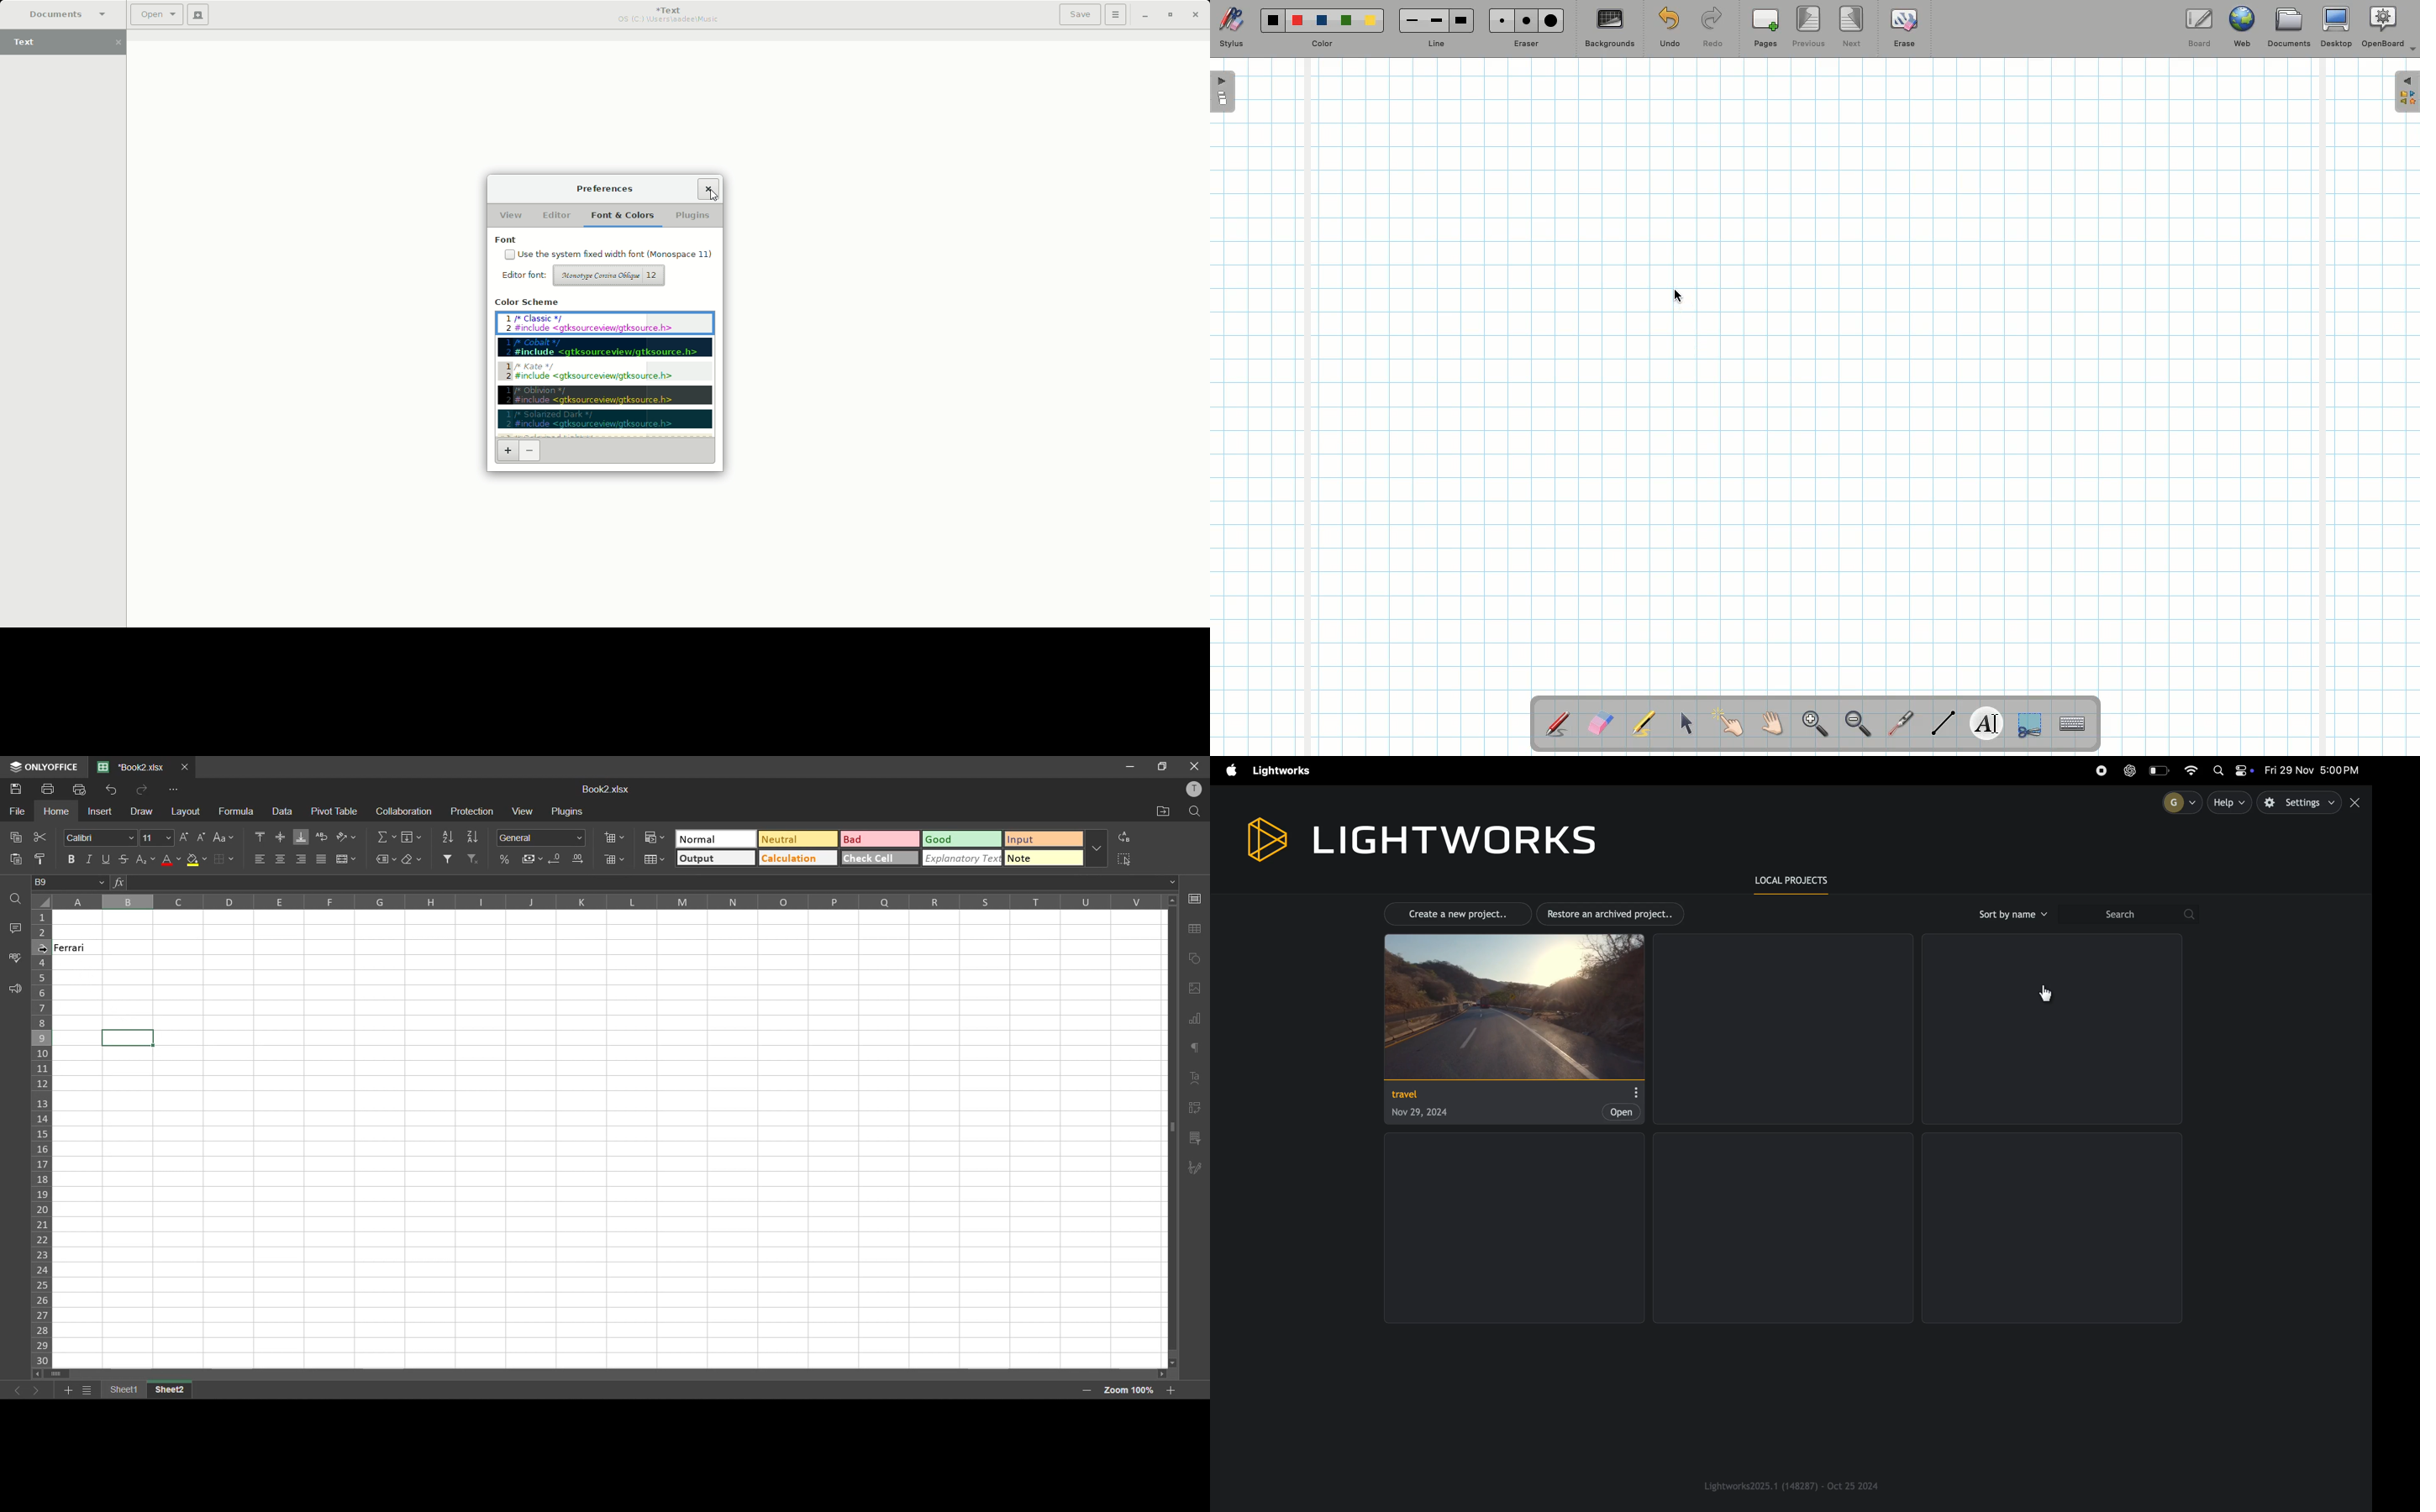 The height and width of the screenshot is (1512, 2436). Describe the element at coordinates (1192, 811) in the screenshot. I see `find` at that location.